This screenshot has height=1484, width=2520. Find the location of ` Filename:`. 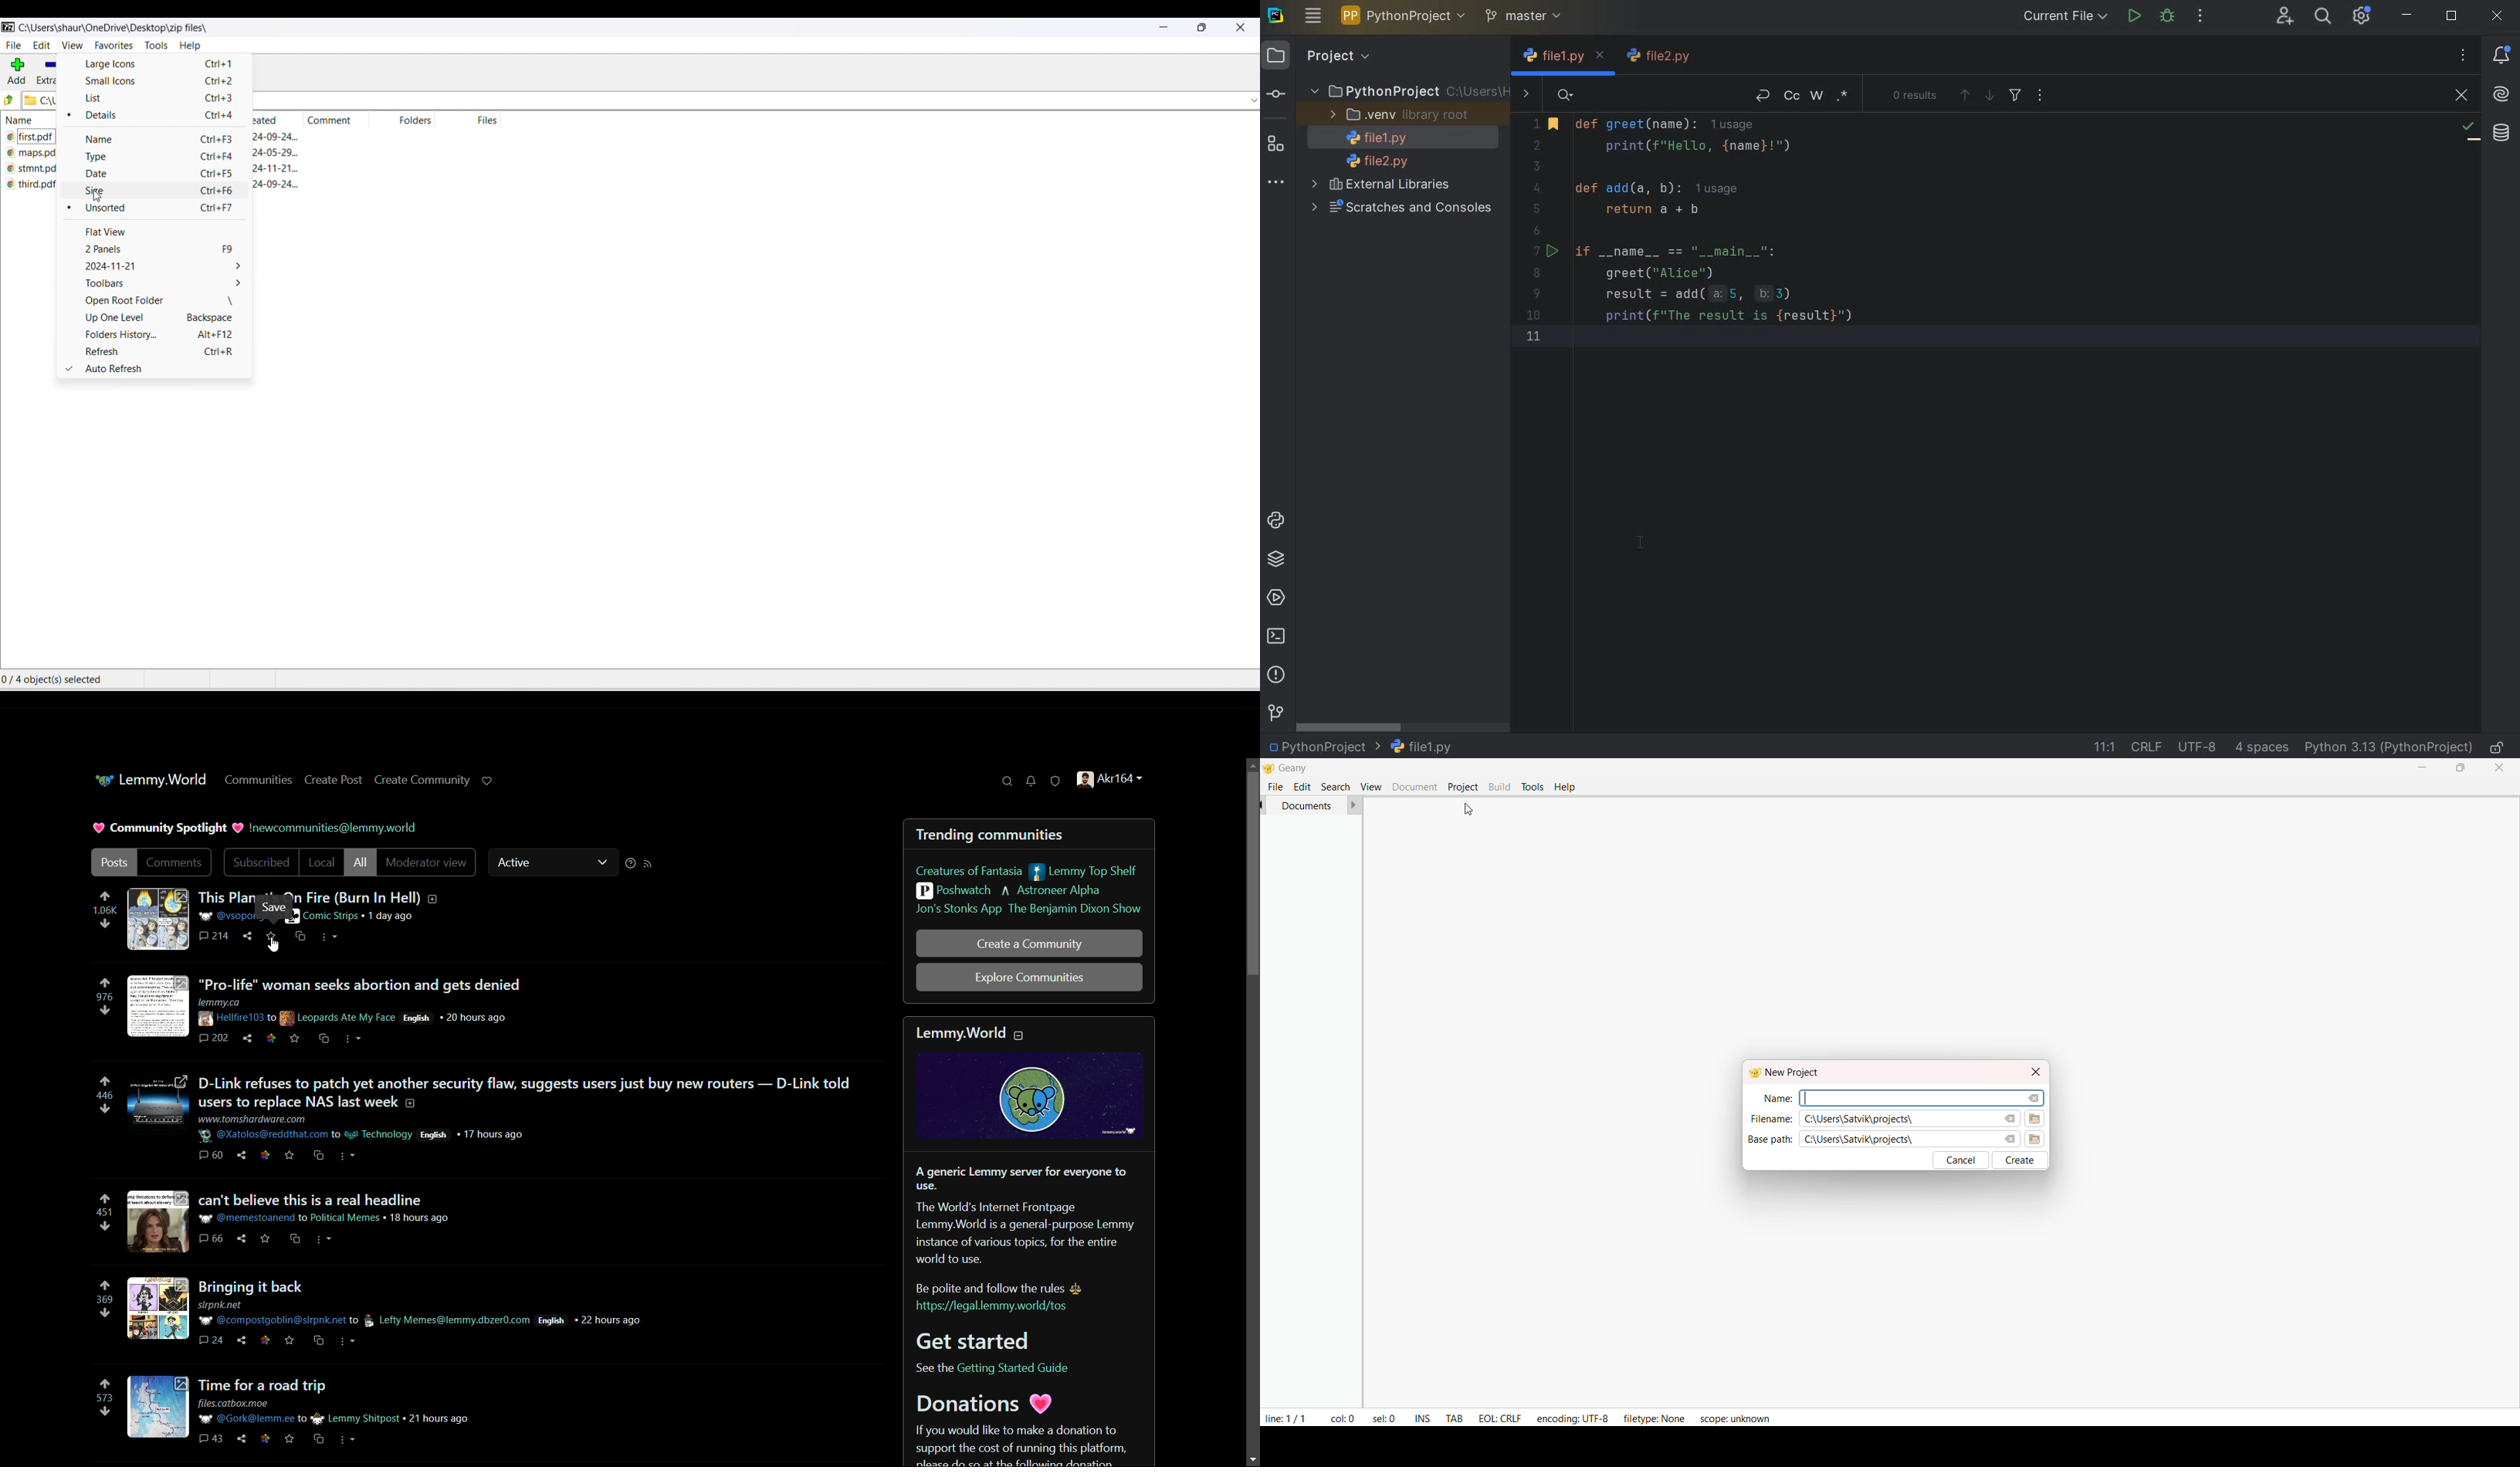

 Filename: is located at coordinates (1771, 1118).